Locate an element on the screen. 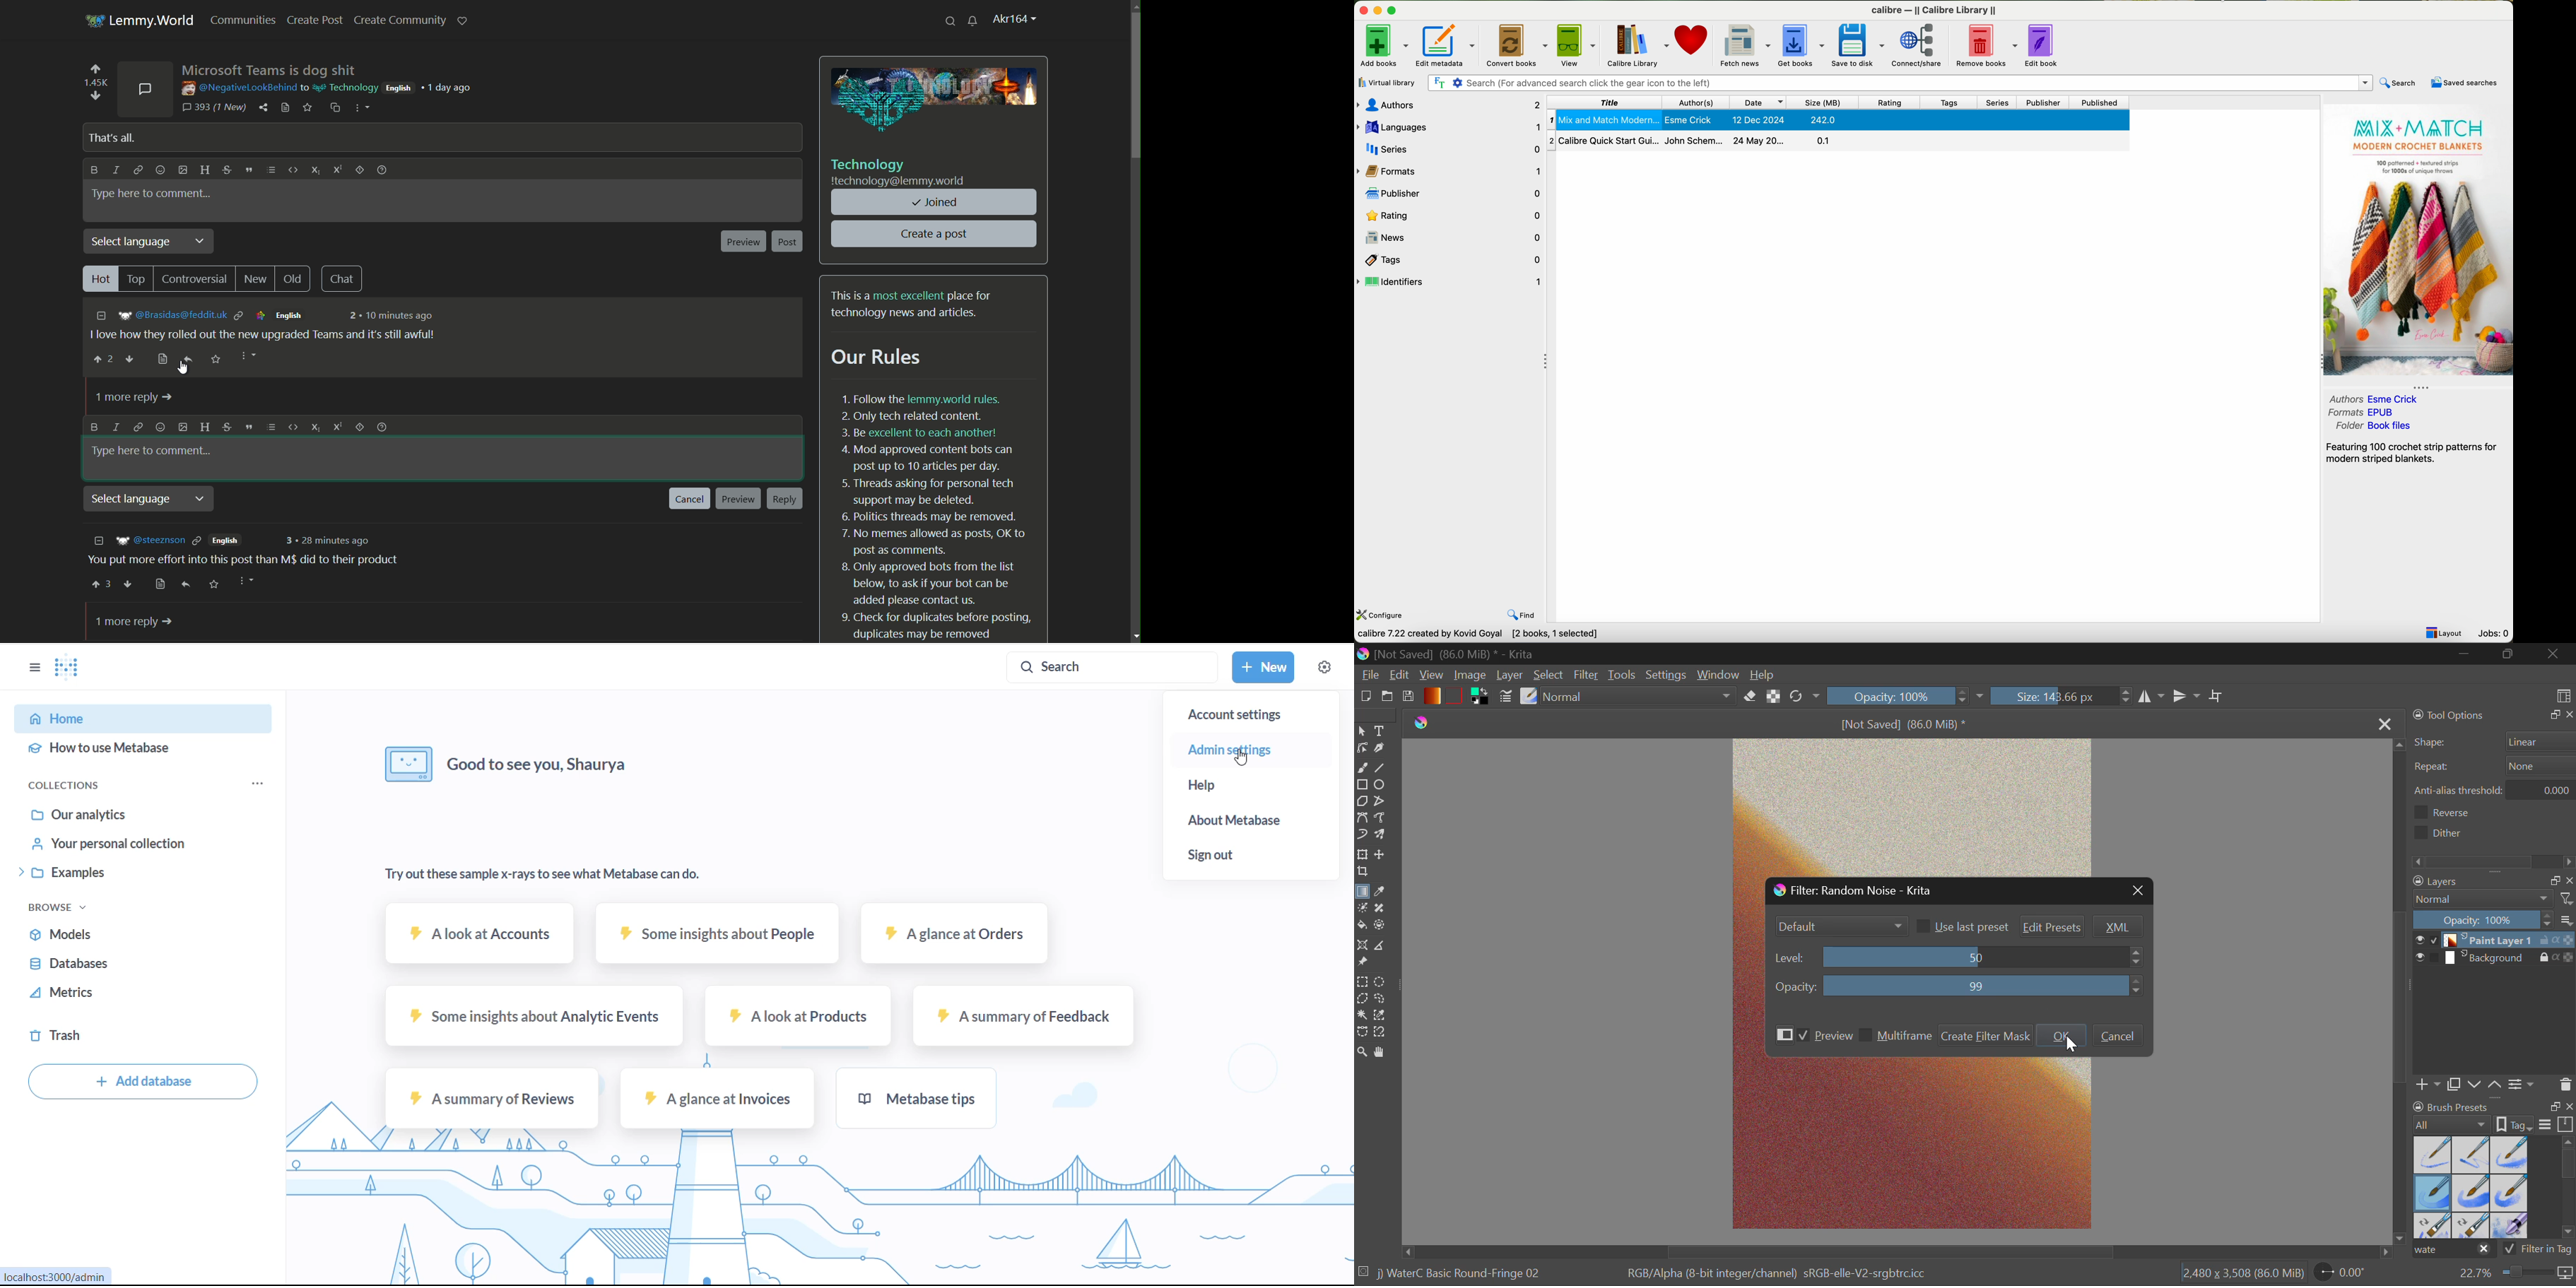  number of votes is located at coordinates (95, 83).